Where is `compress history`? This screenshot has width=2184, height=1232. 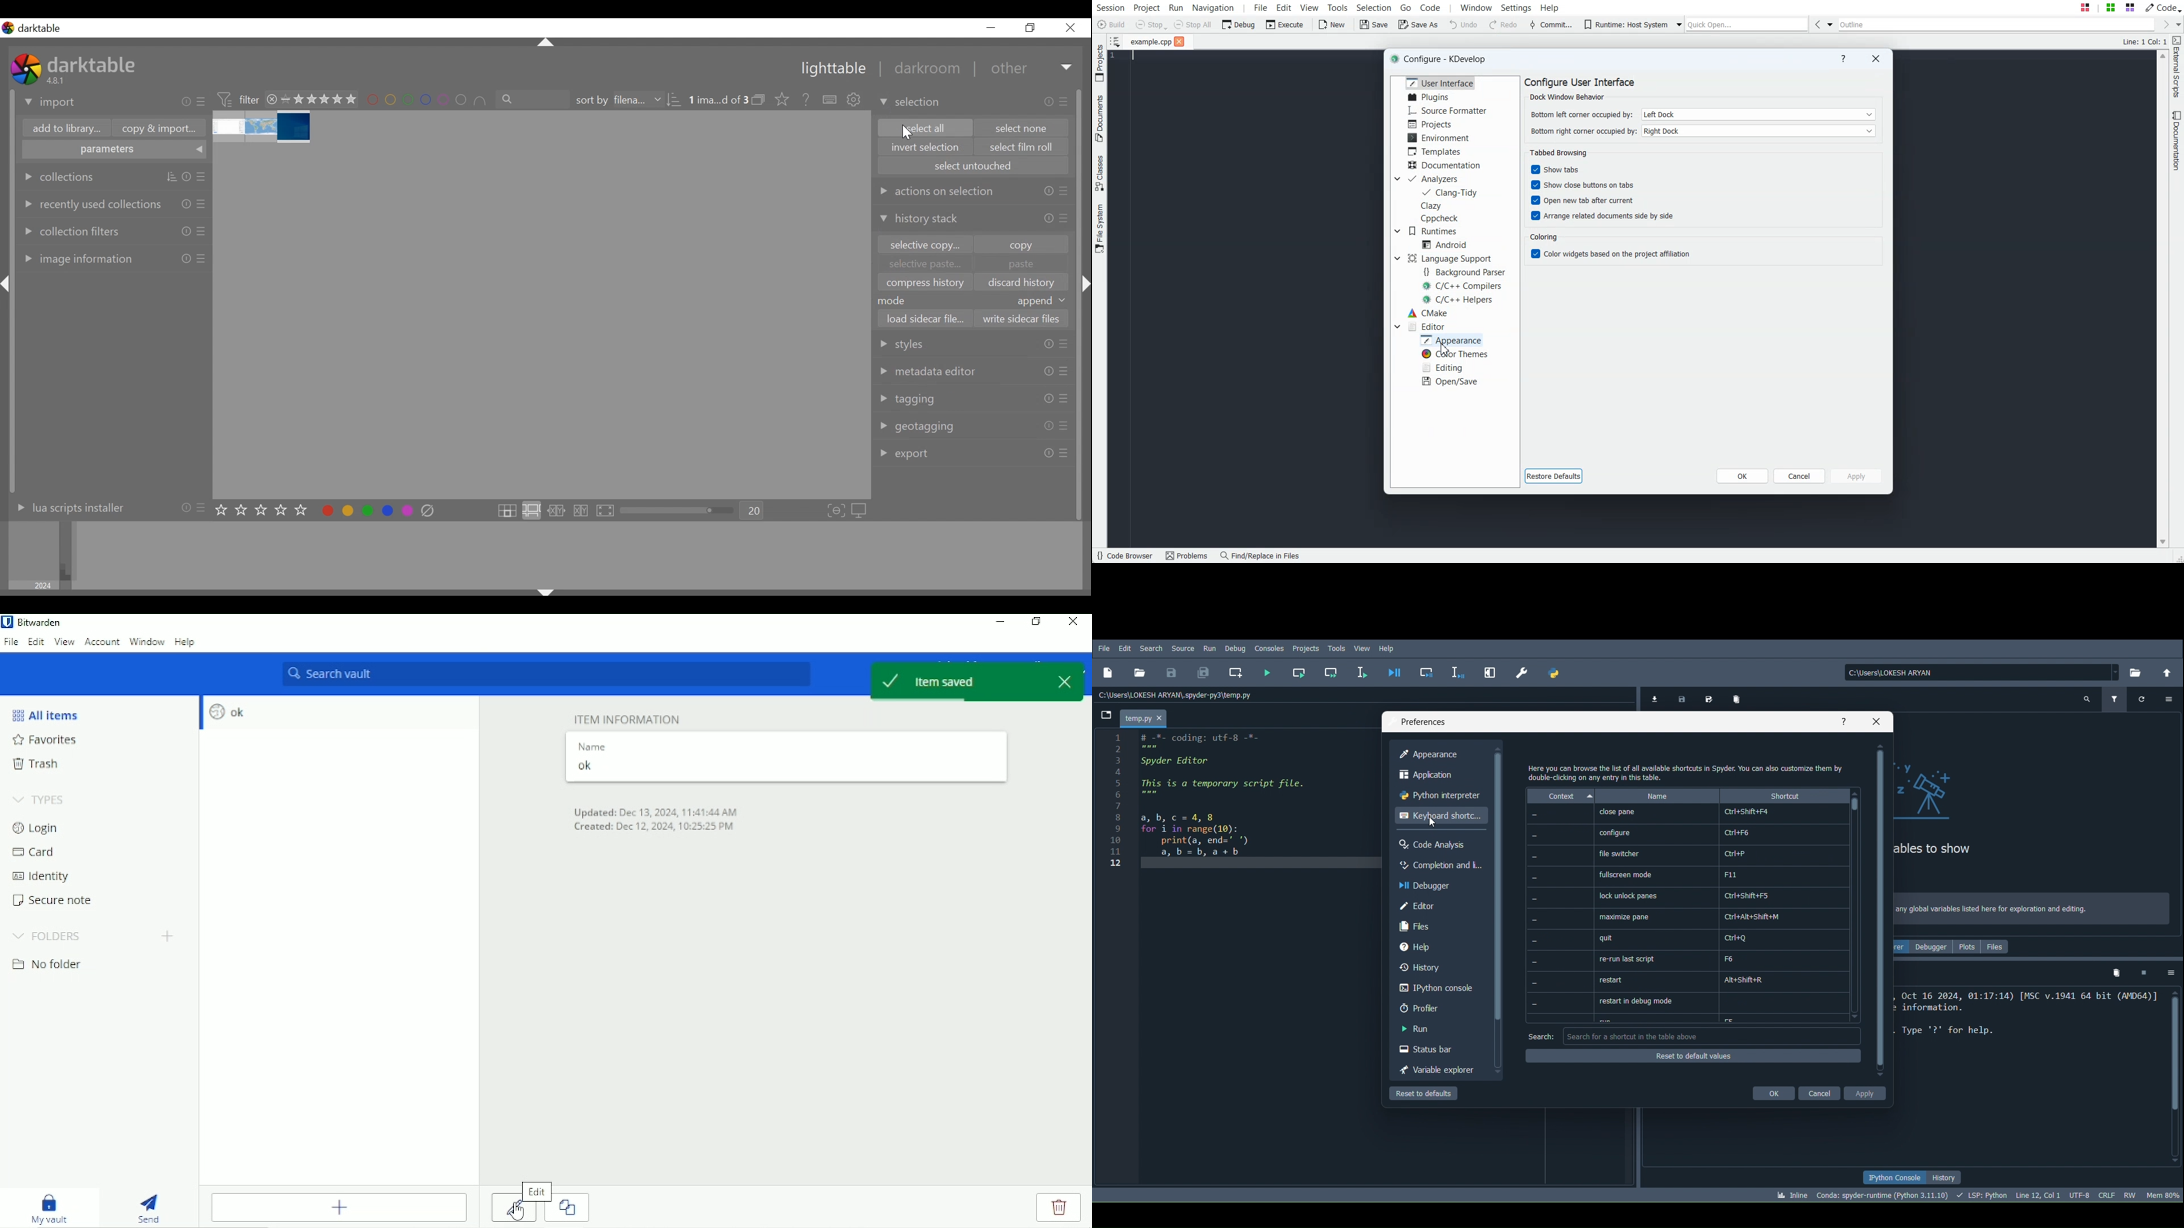 compress history is located at coordinates (927, 283).